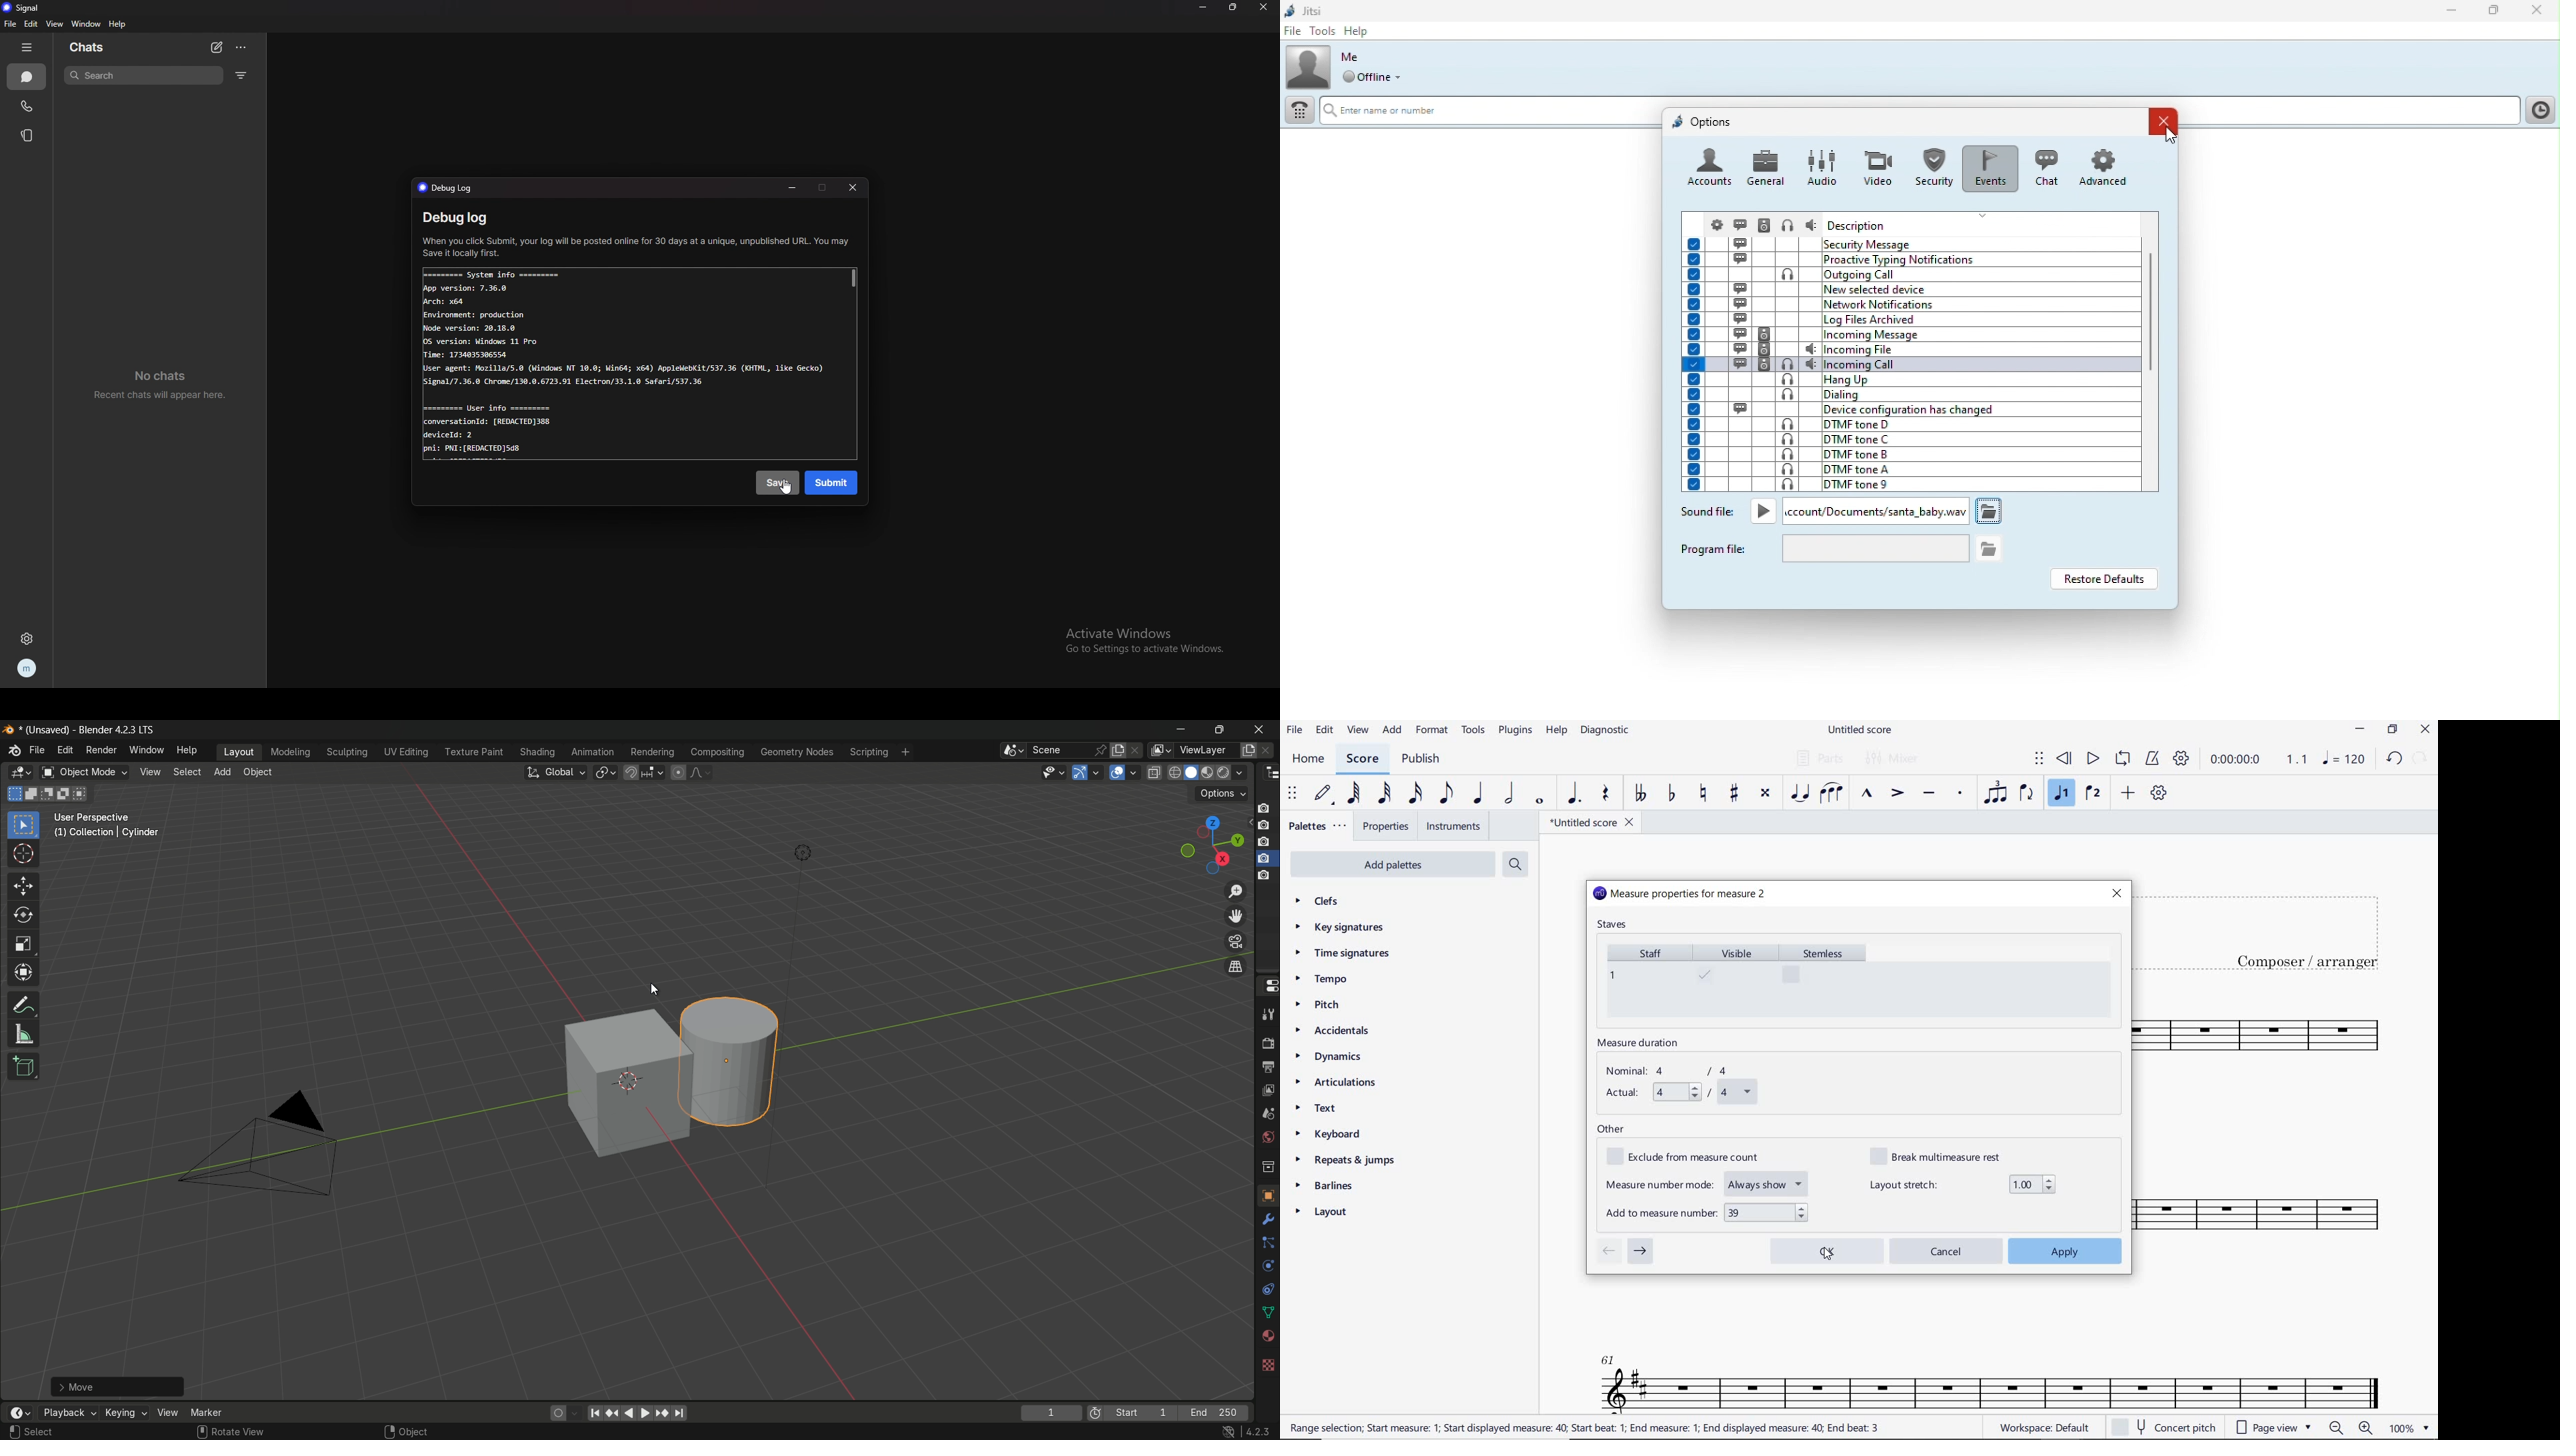 This screenshot has height=1456, width=2576. I want to click on concert pitch, so click(2166, 1428).